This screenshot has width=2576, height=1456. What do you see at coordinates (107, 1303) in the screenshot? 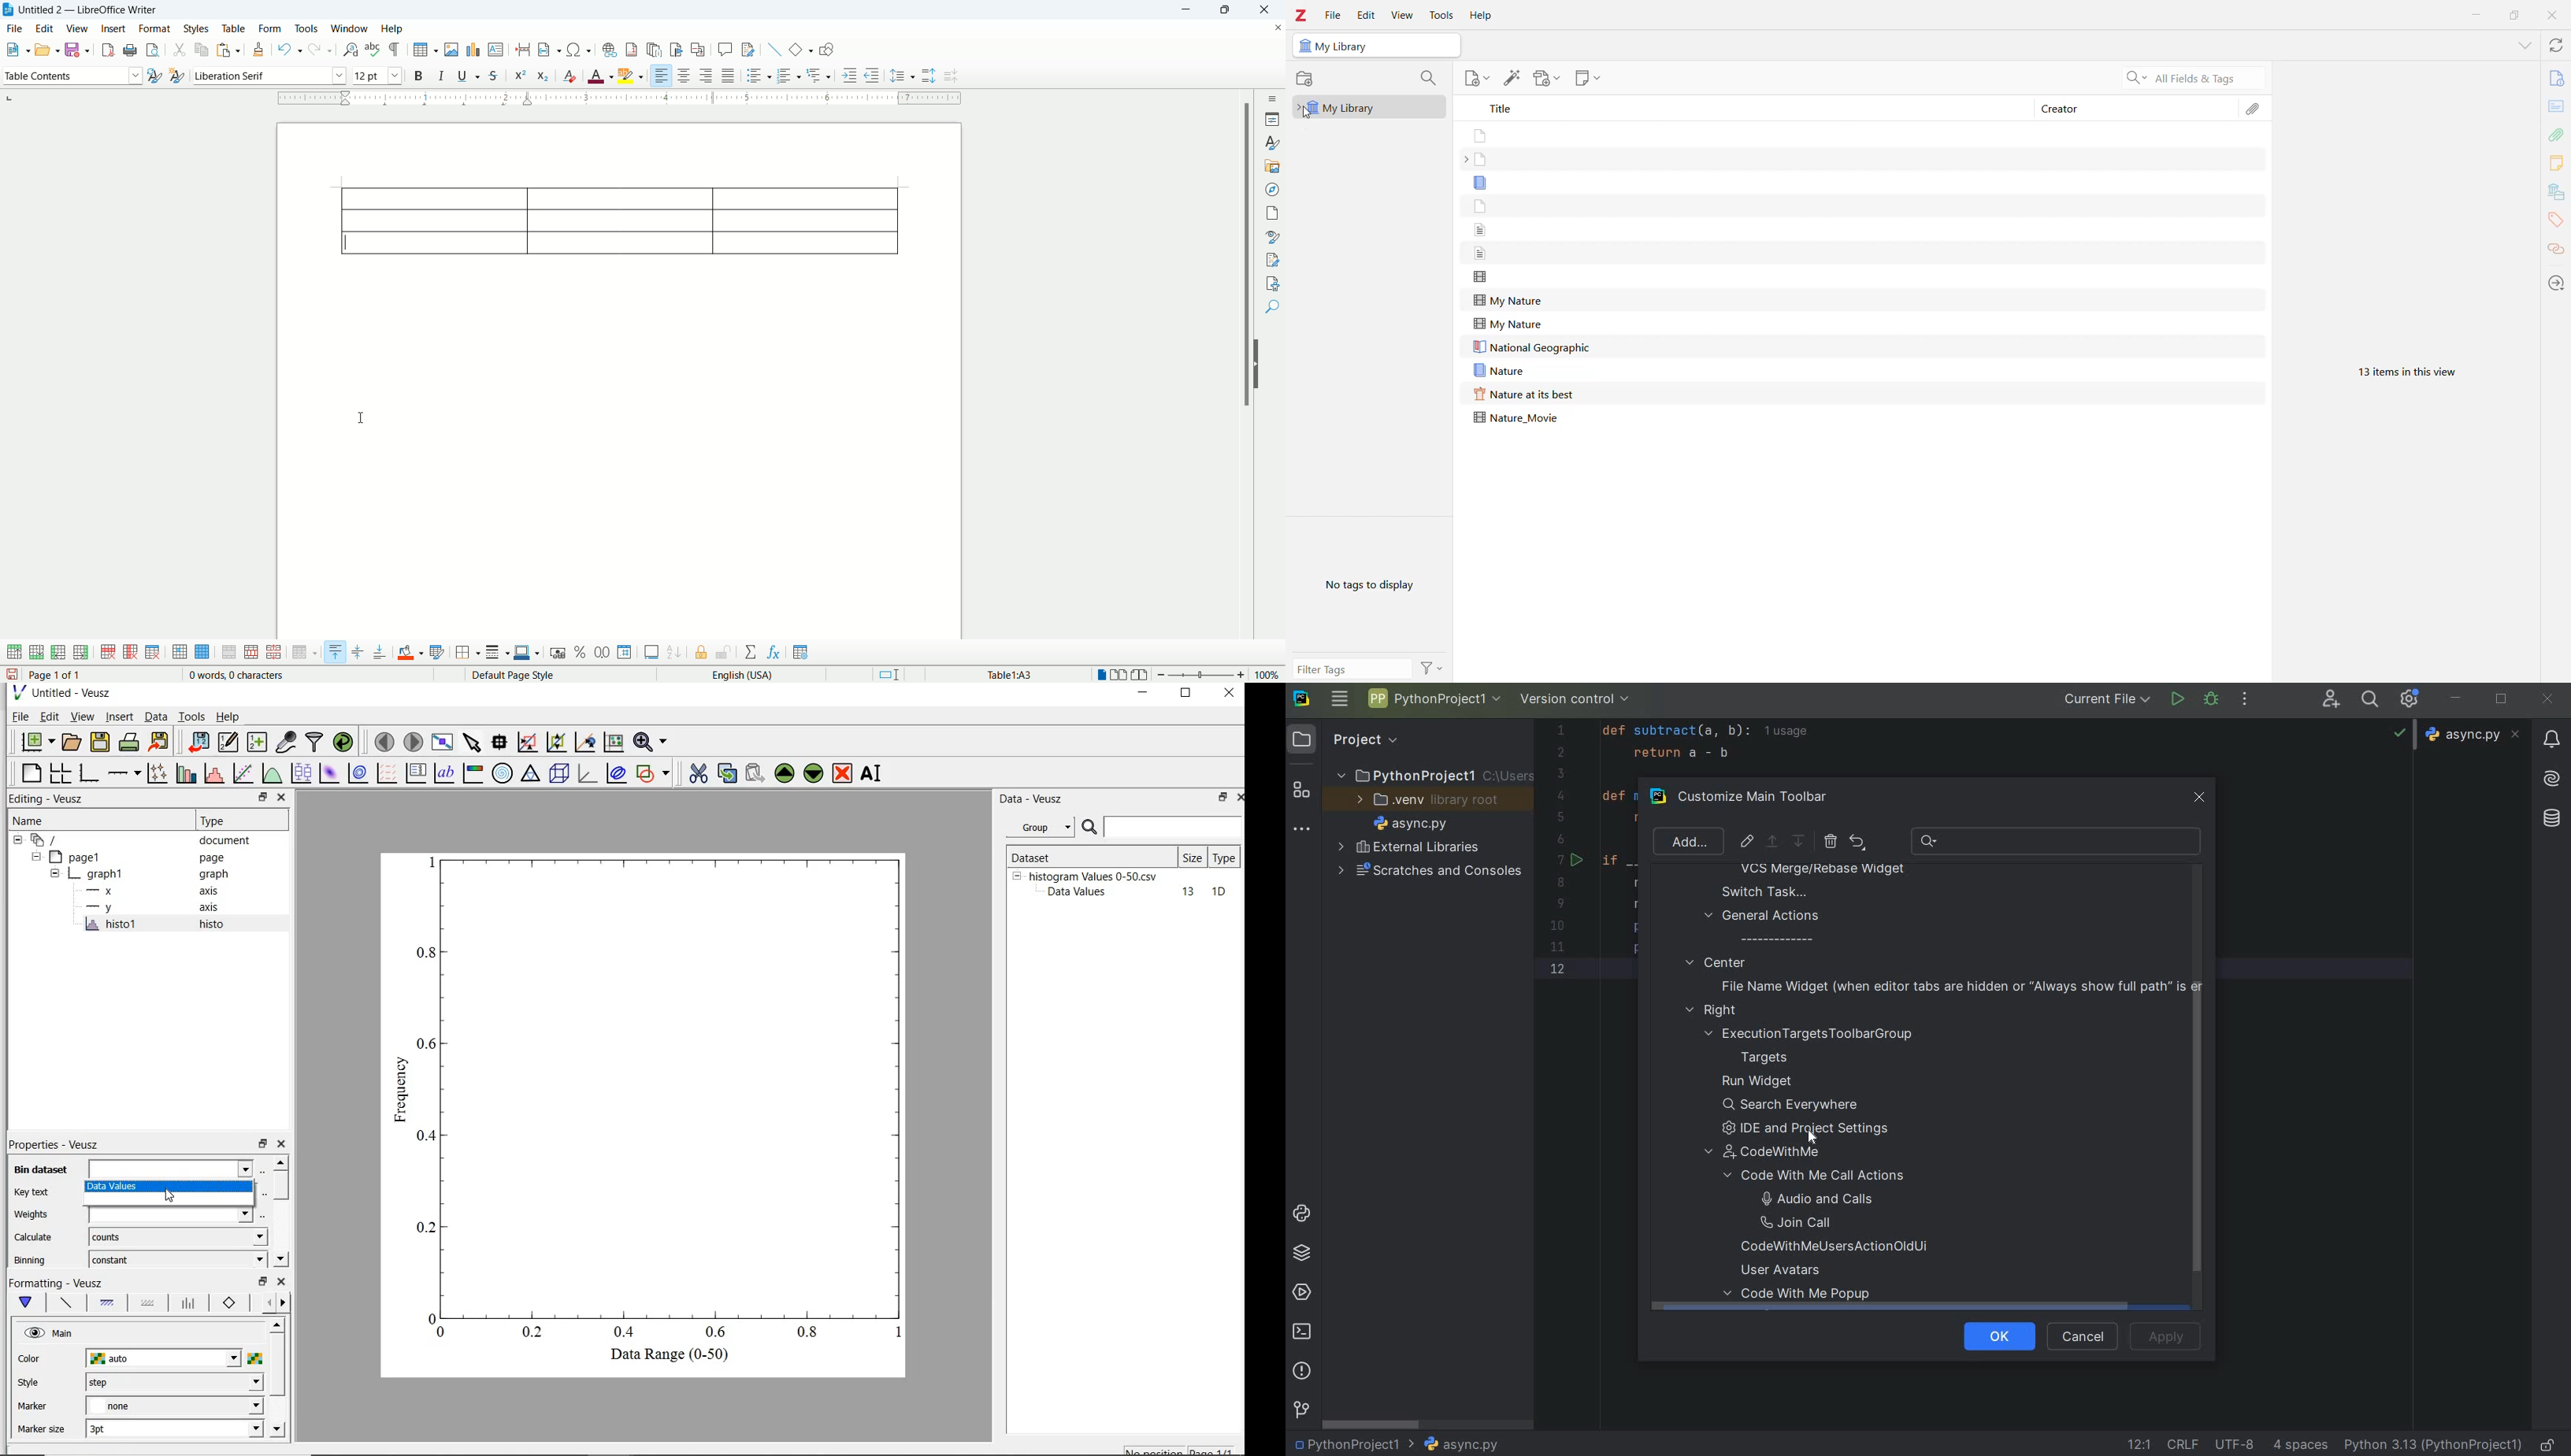
I see `fill under` at bounding box center [107, 1303].